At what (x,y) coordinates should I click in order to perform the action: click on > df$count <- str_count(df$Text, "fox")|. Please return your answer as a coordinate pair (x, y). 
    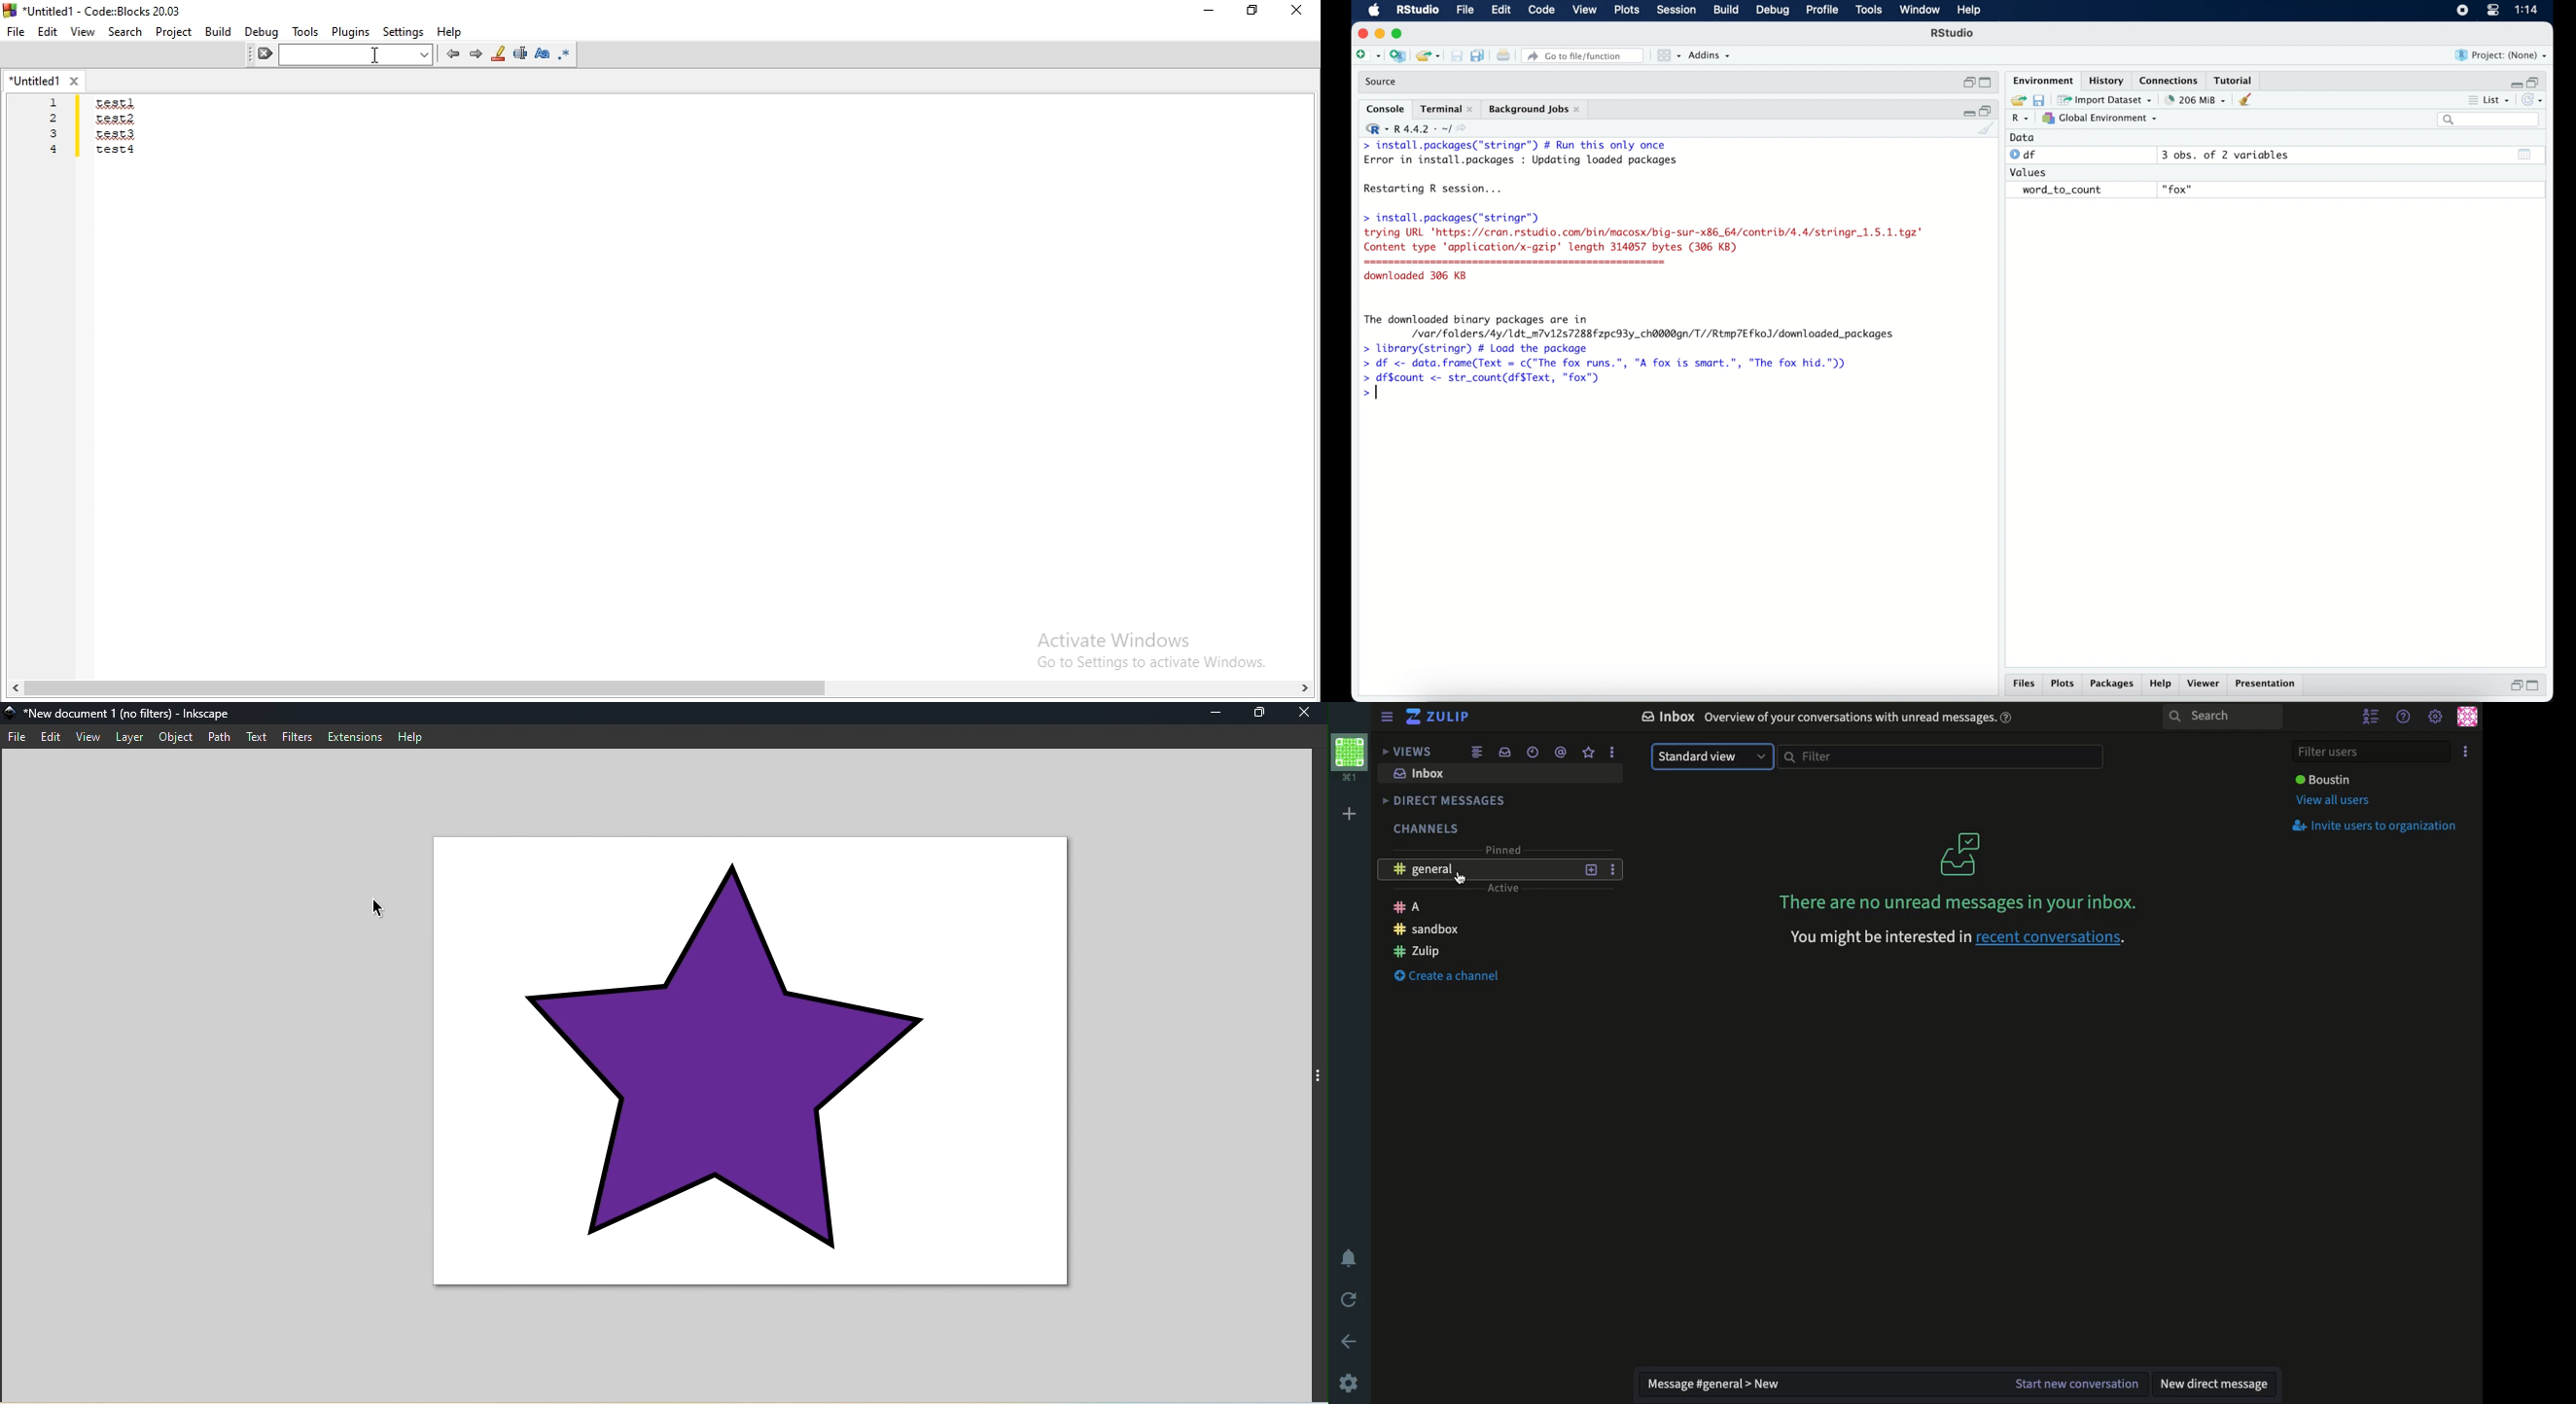
    Looking at the image, I should click on (1486, 378).